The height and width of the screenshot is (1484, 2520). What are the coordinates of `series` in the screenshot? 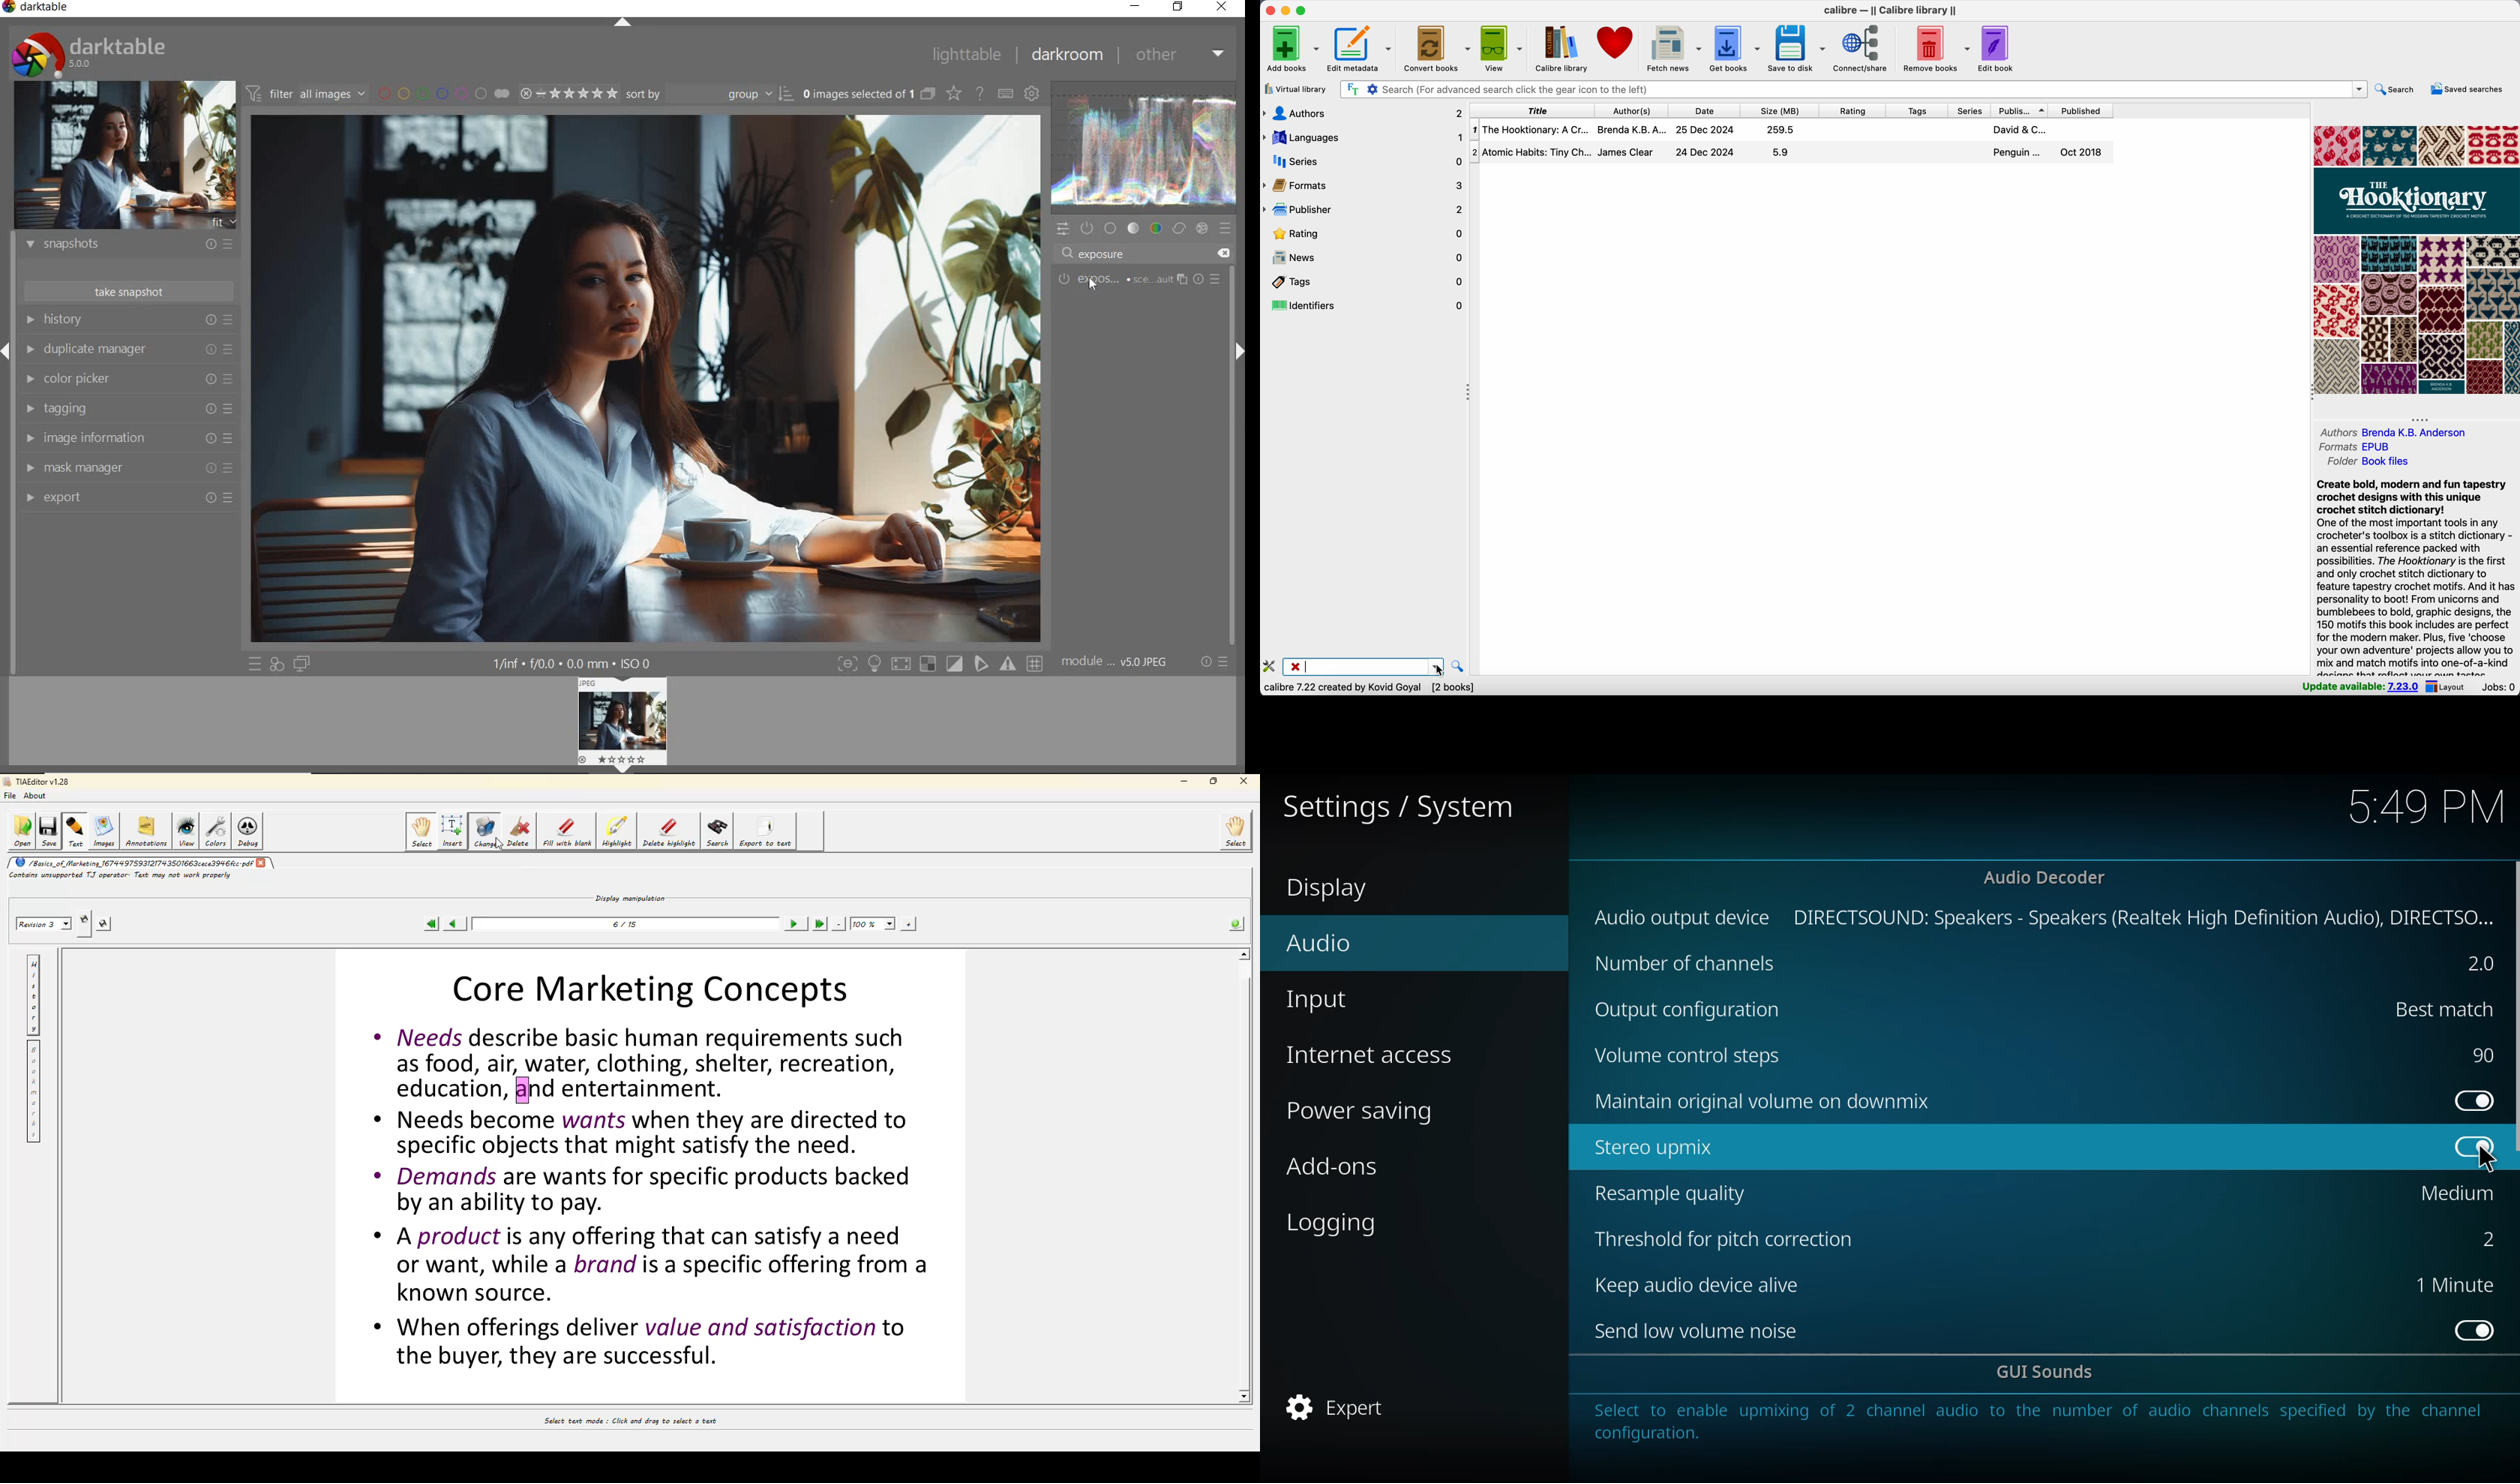 It's located at (1971, 111).